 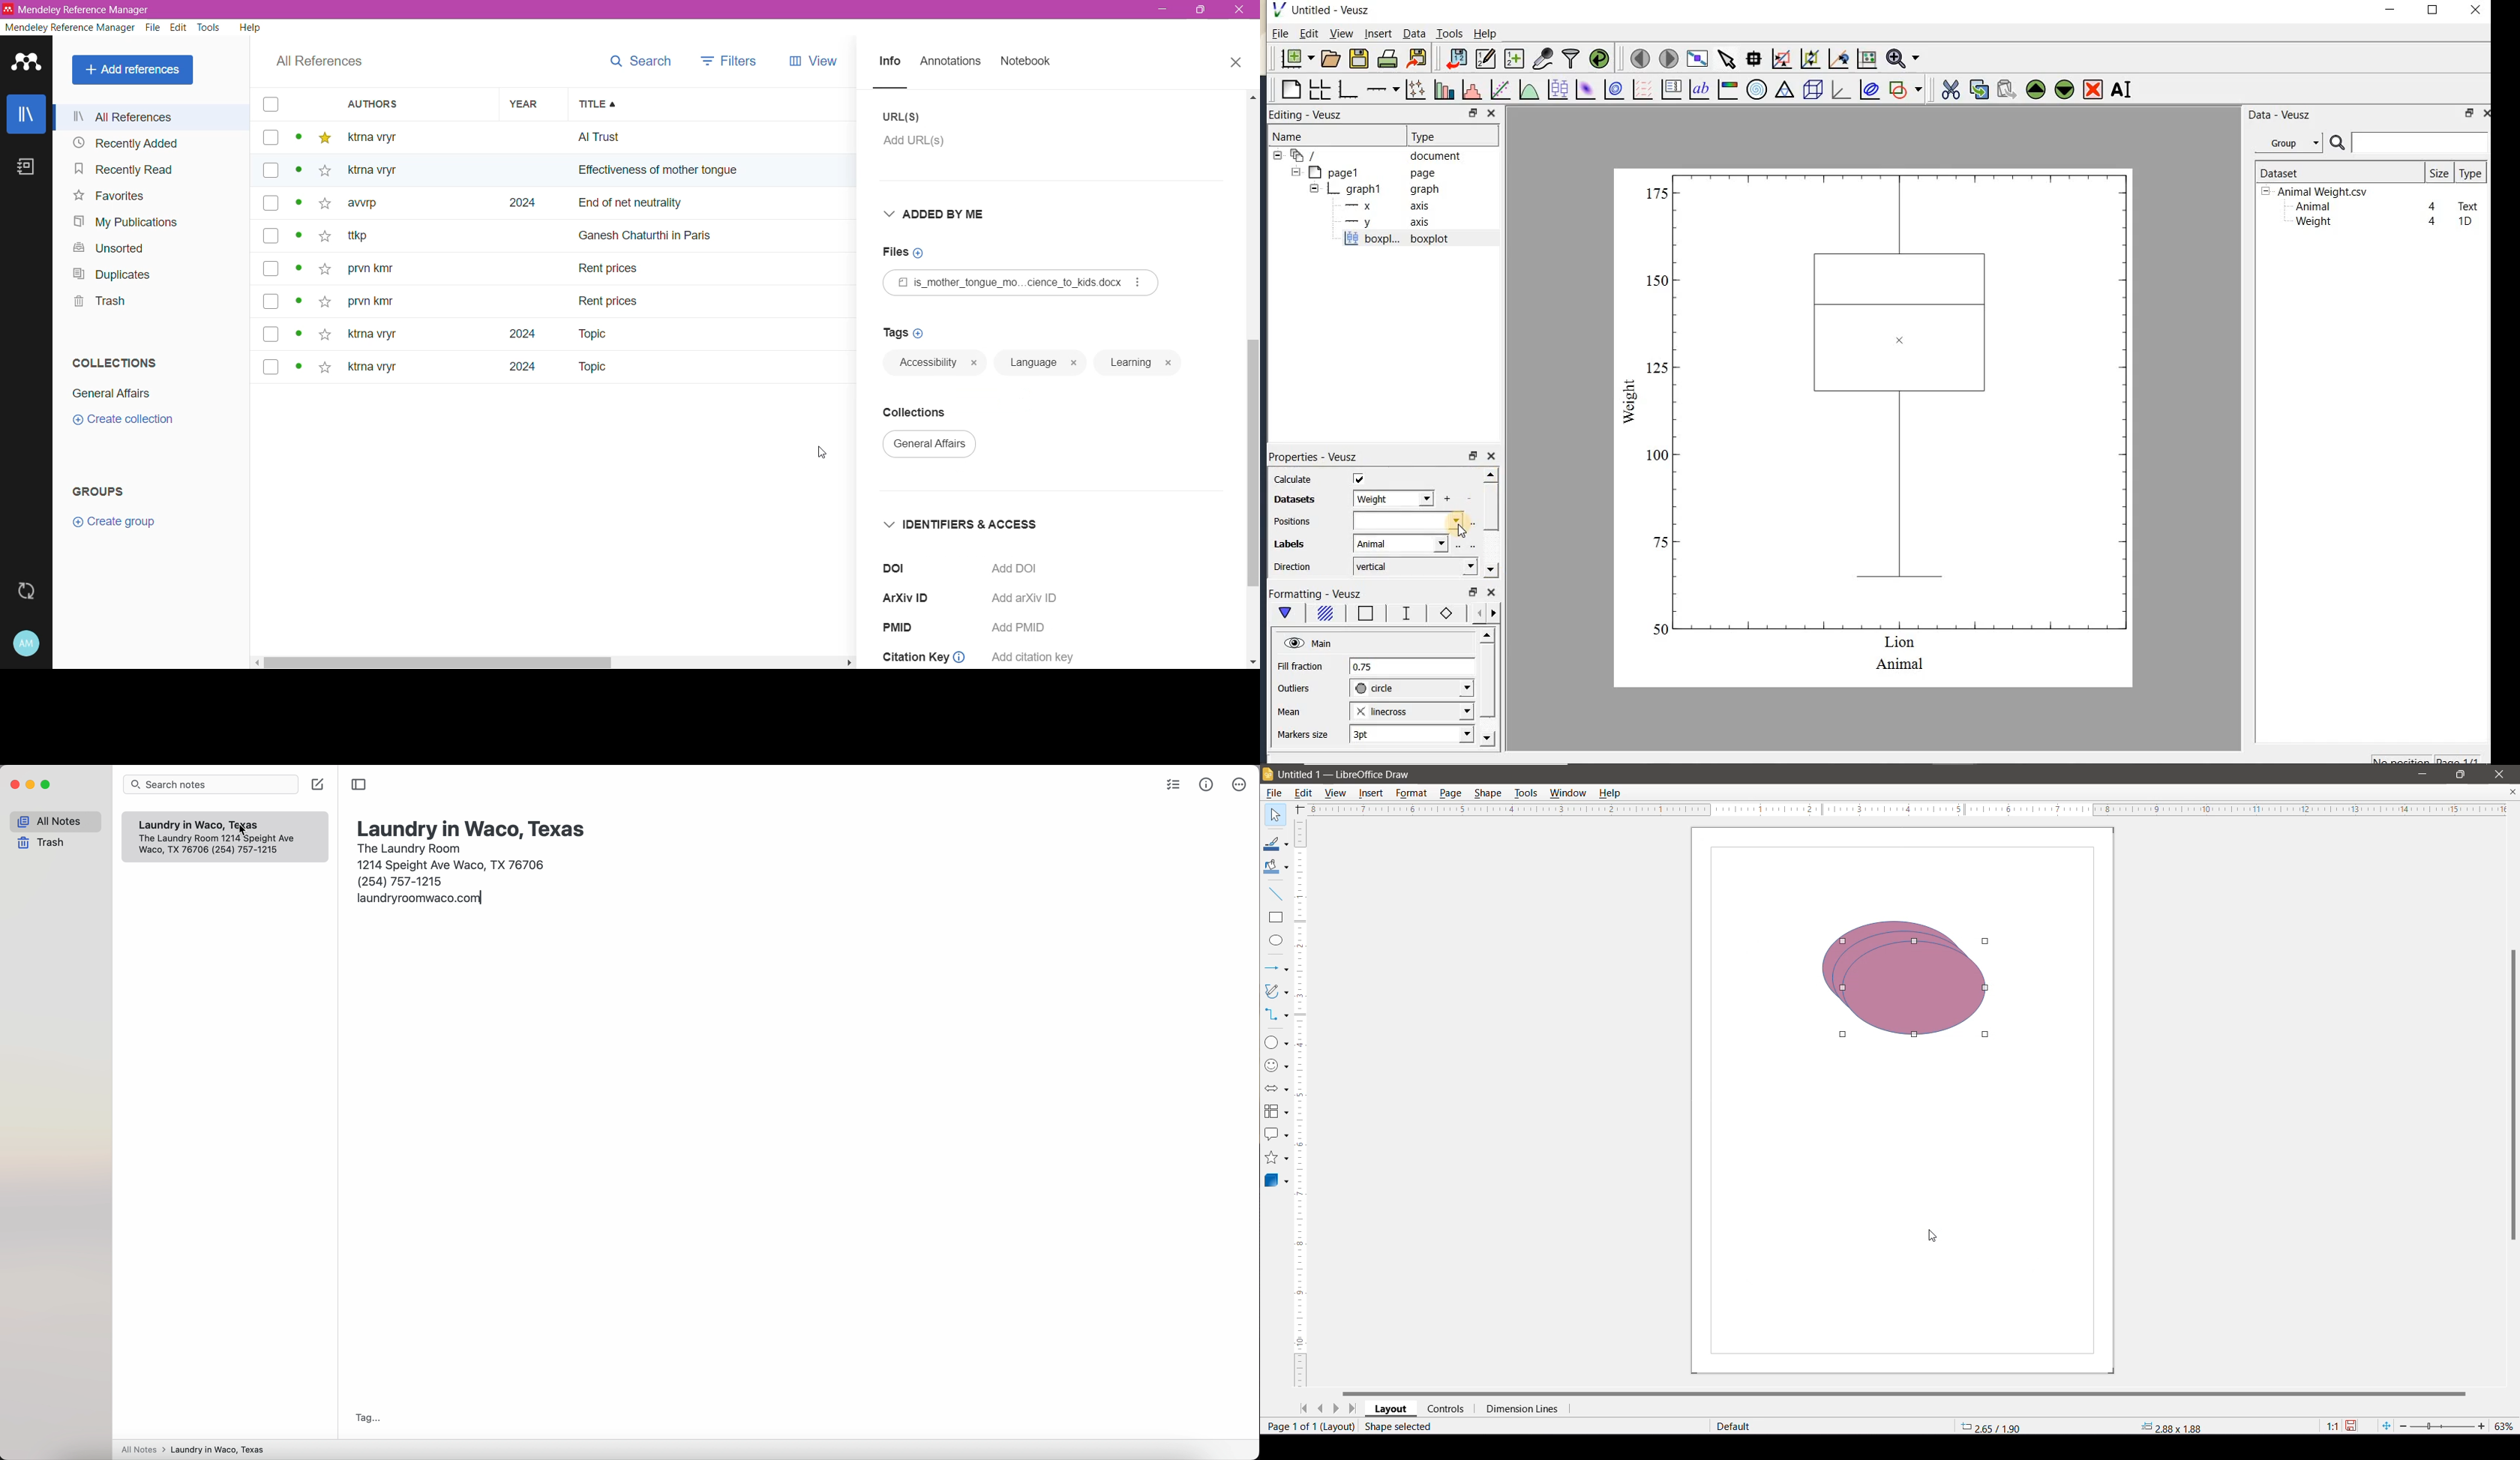 I want to click on document, so click(x=1371, y=156).